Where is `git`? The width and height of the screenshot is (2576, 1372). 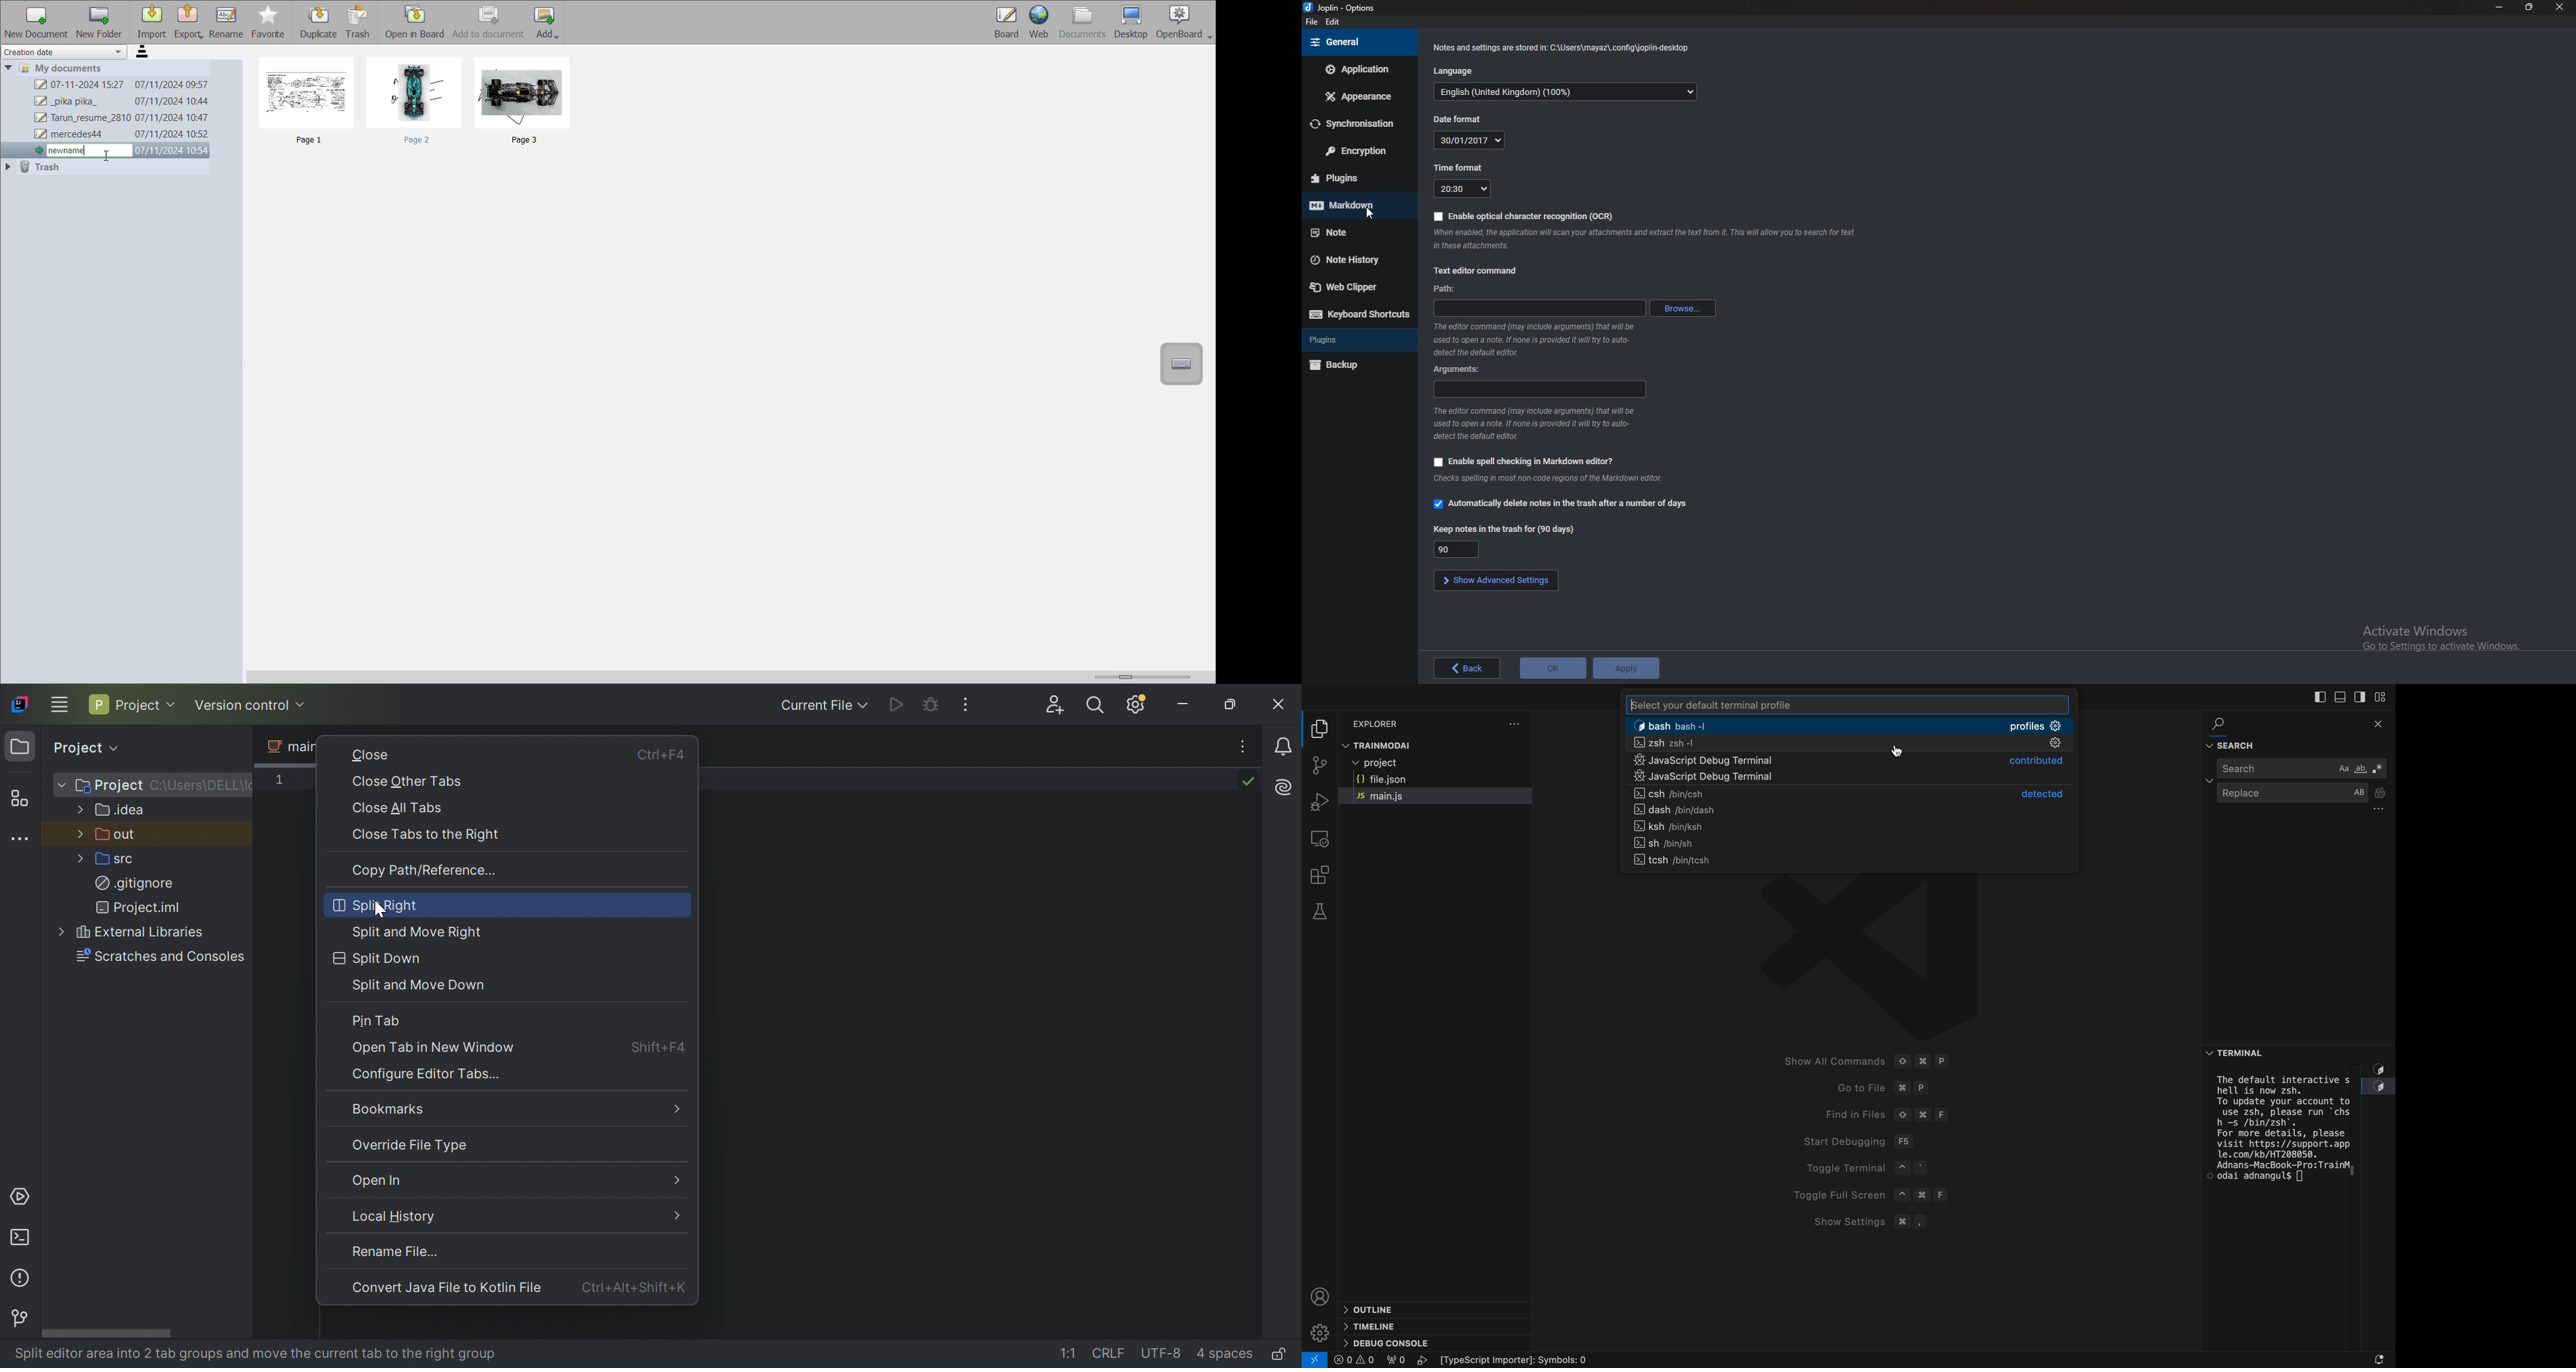
git is located at coordinates (1322, 766).